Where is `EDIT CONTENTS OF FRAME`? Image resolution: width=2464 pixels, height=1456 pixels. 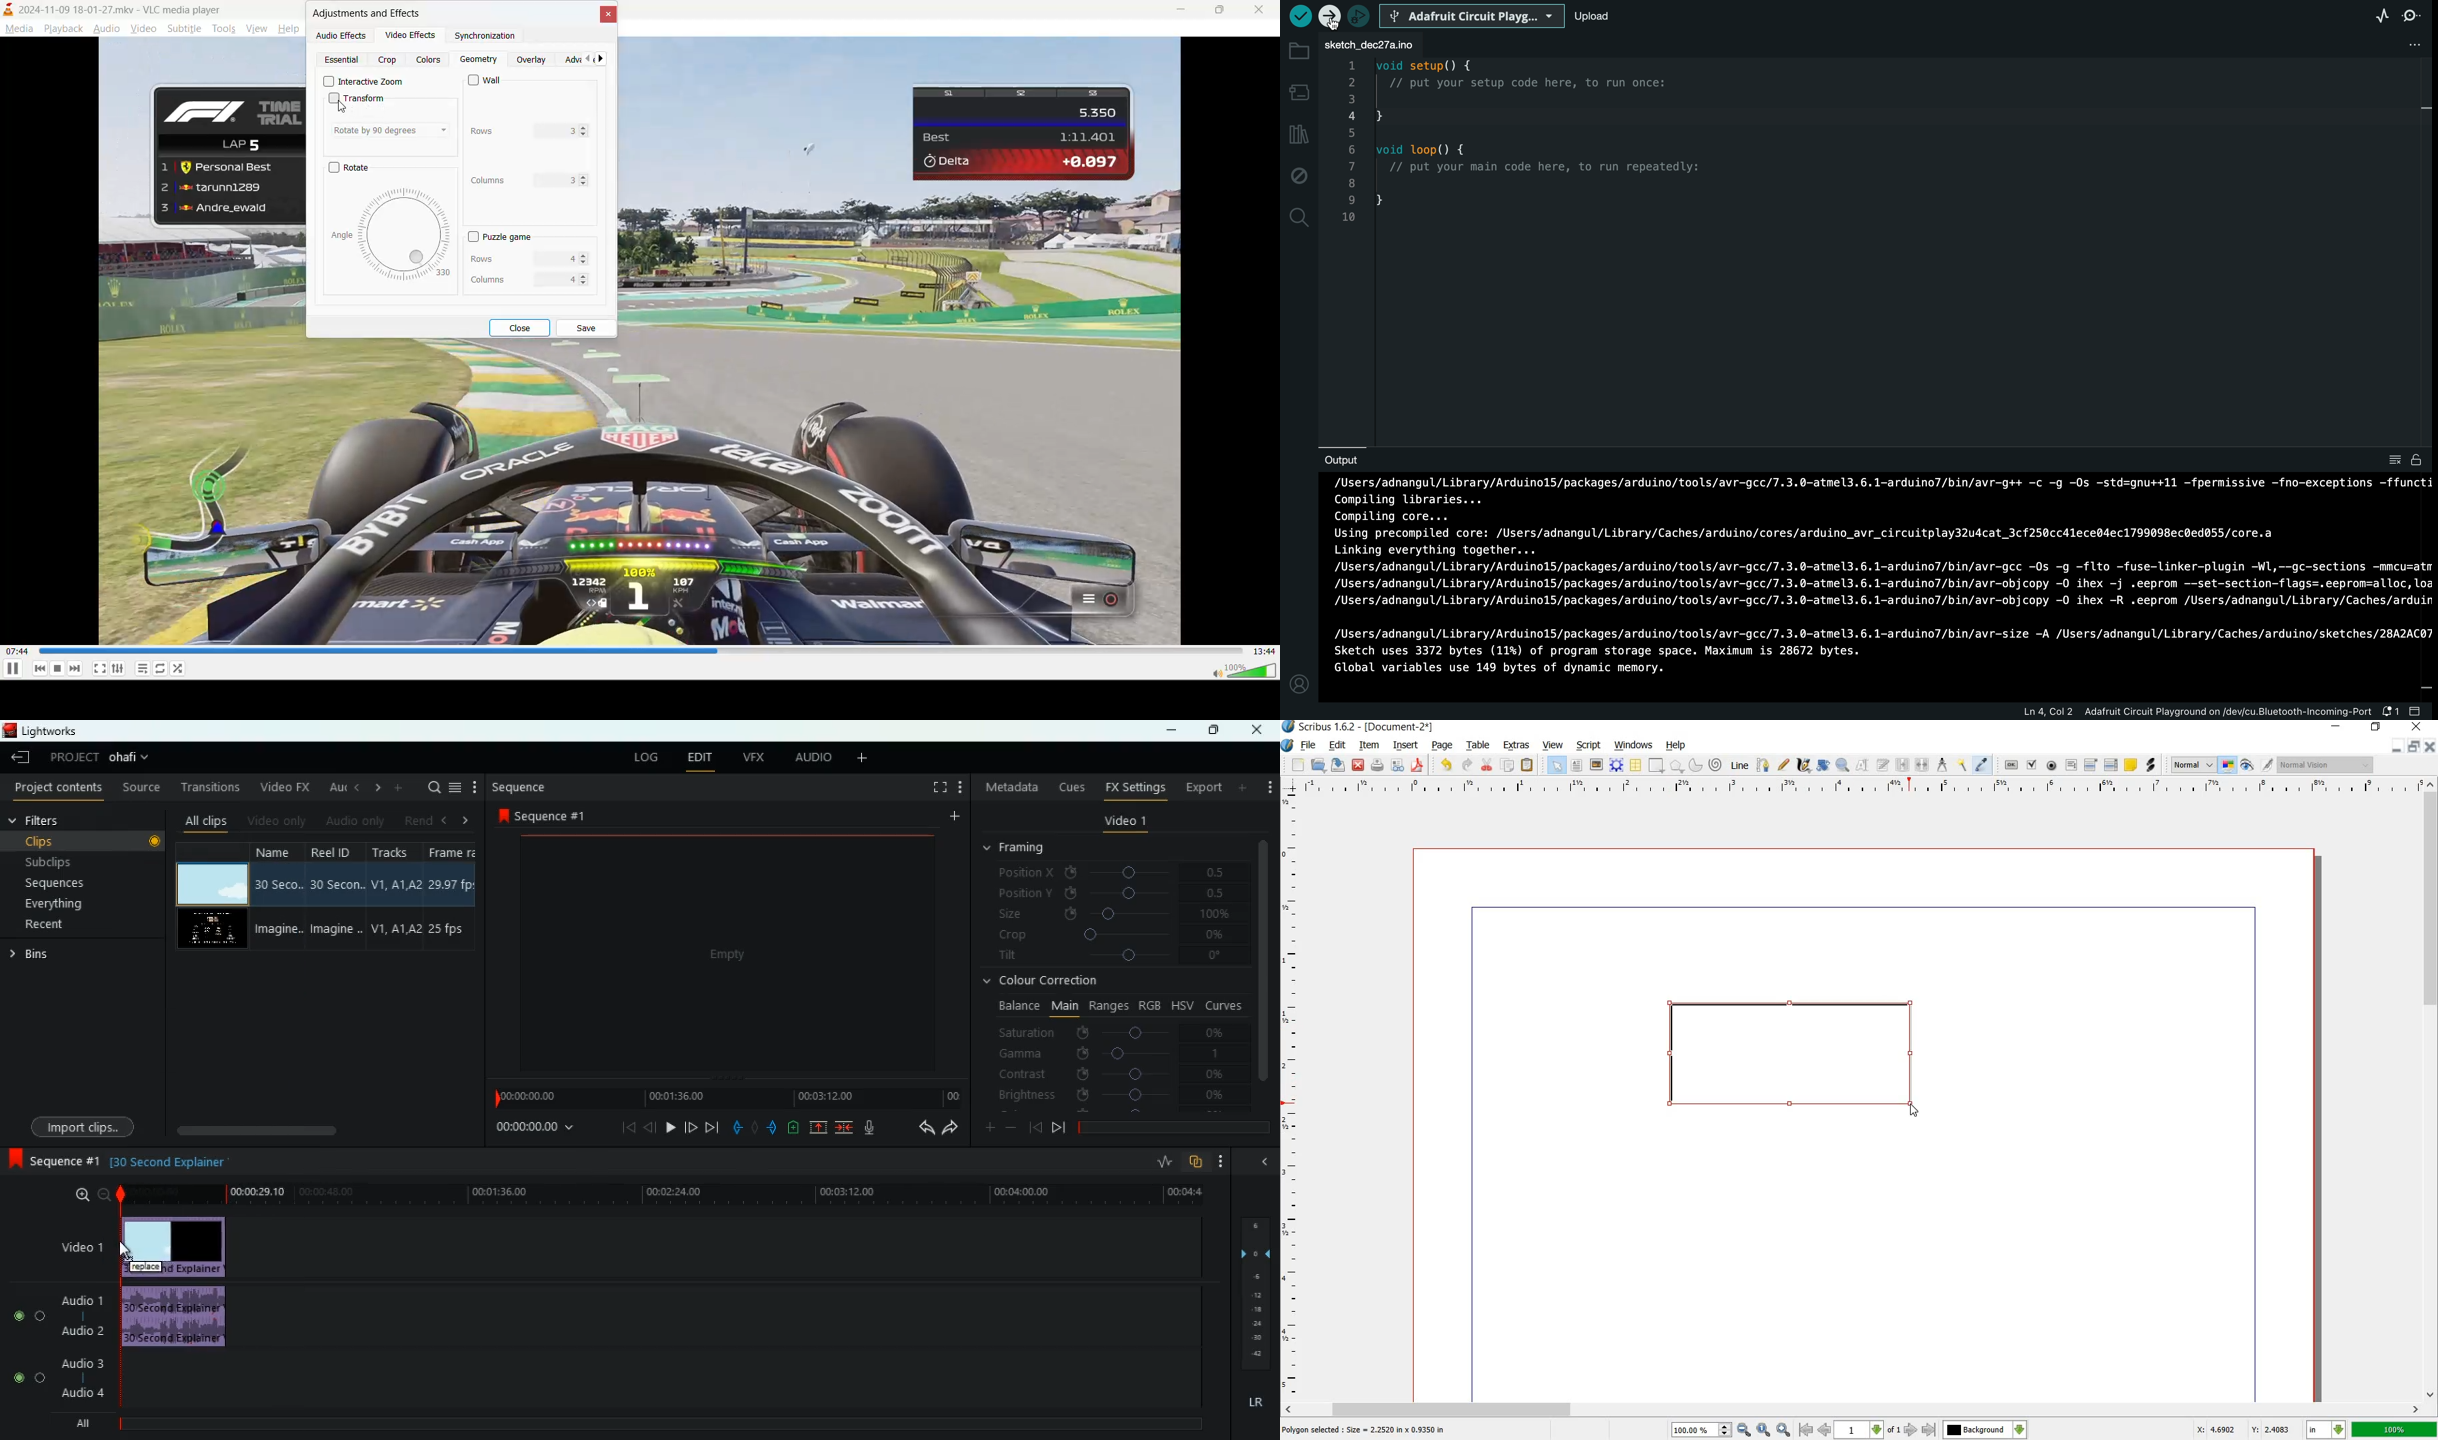
EDIT CONTENTS OF FRAME is located at coordinates (1863, 766).